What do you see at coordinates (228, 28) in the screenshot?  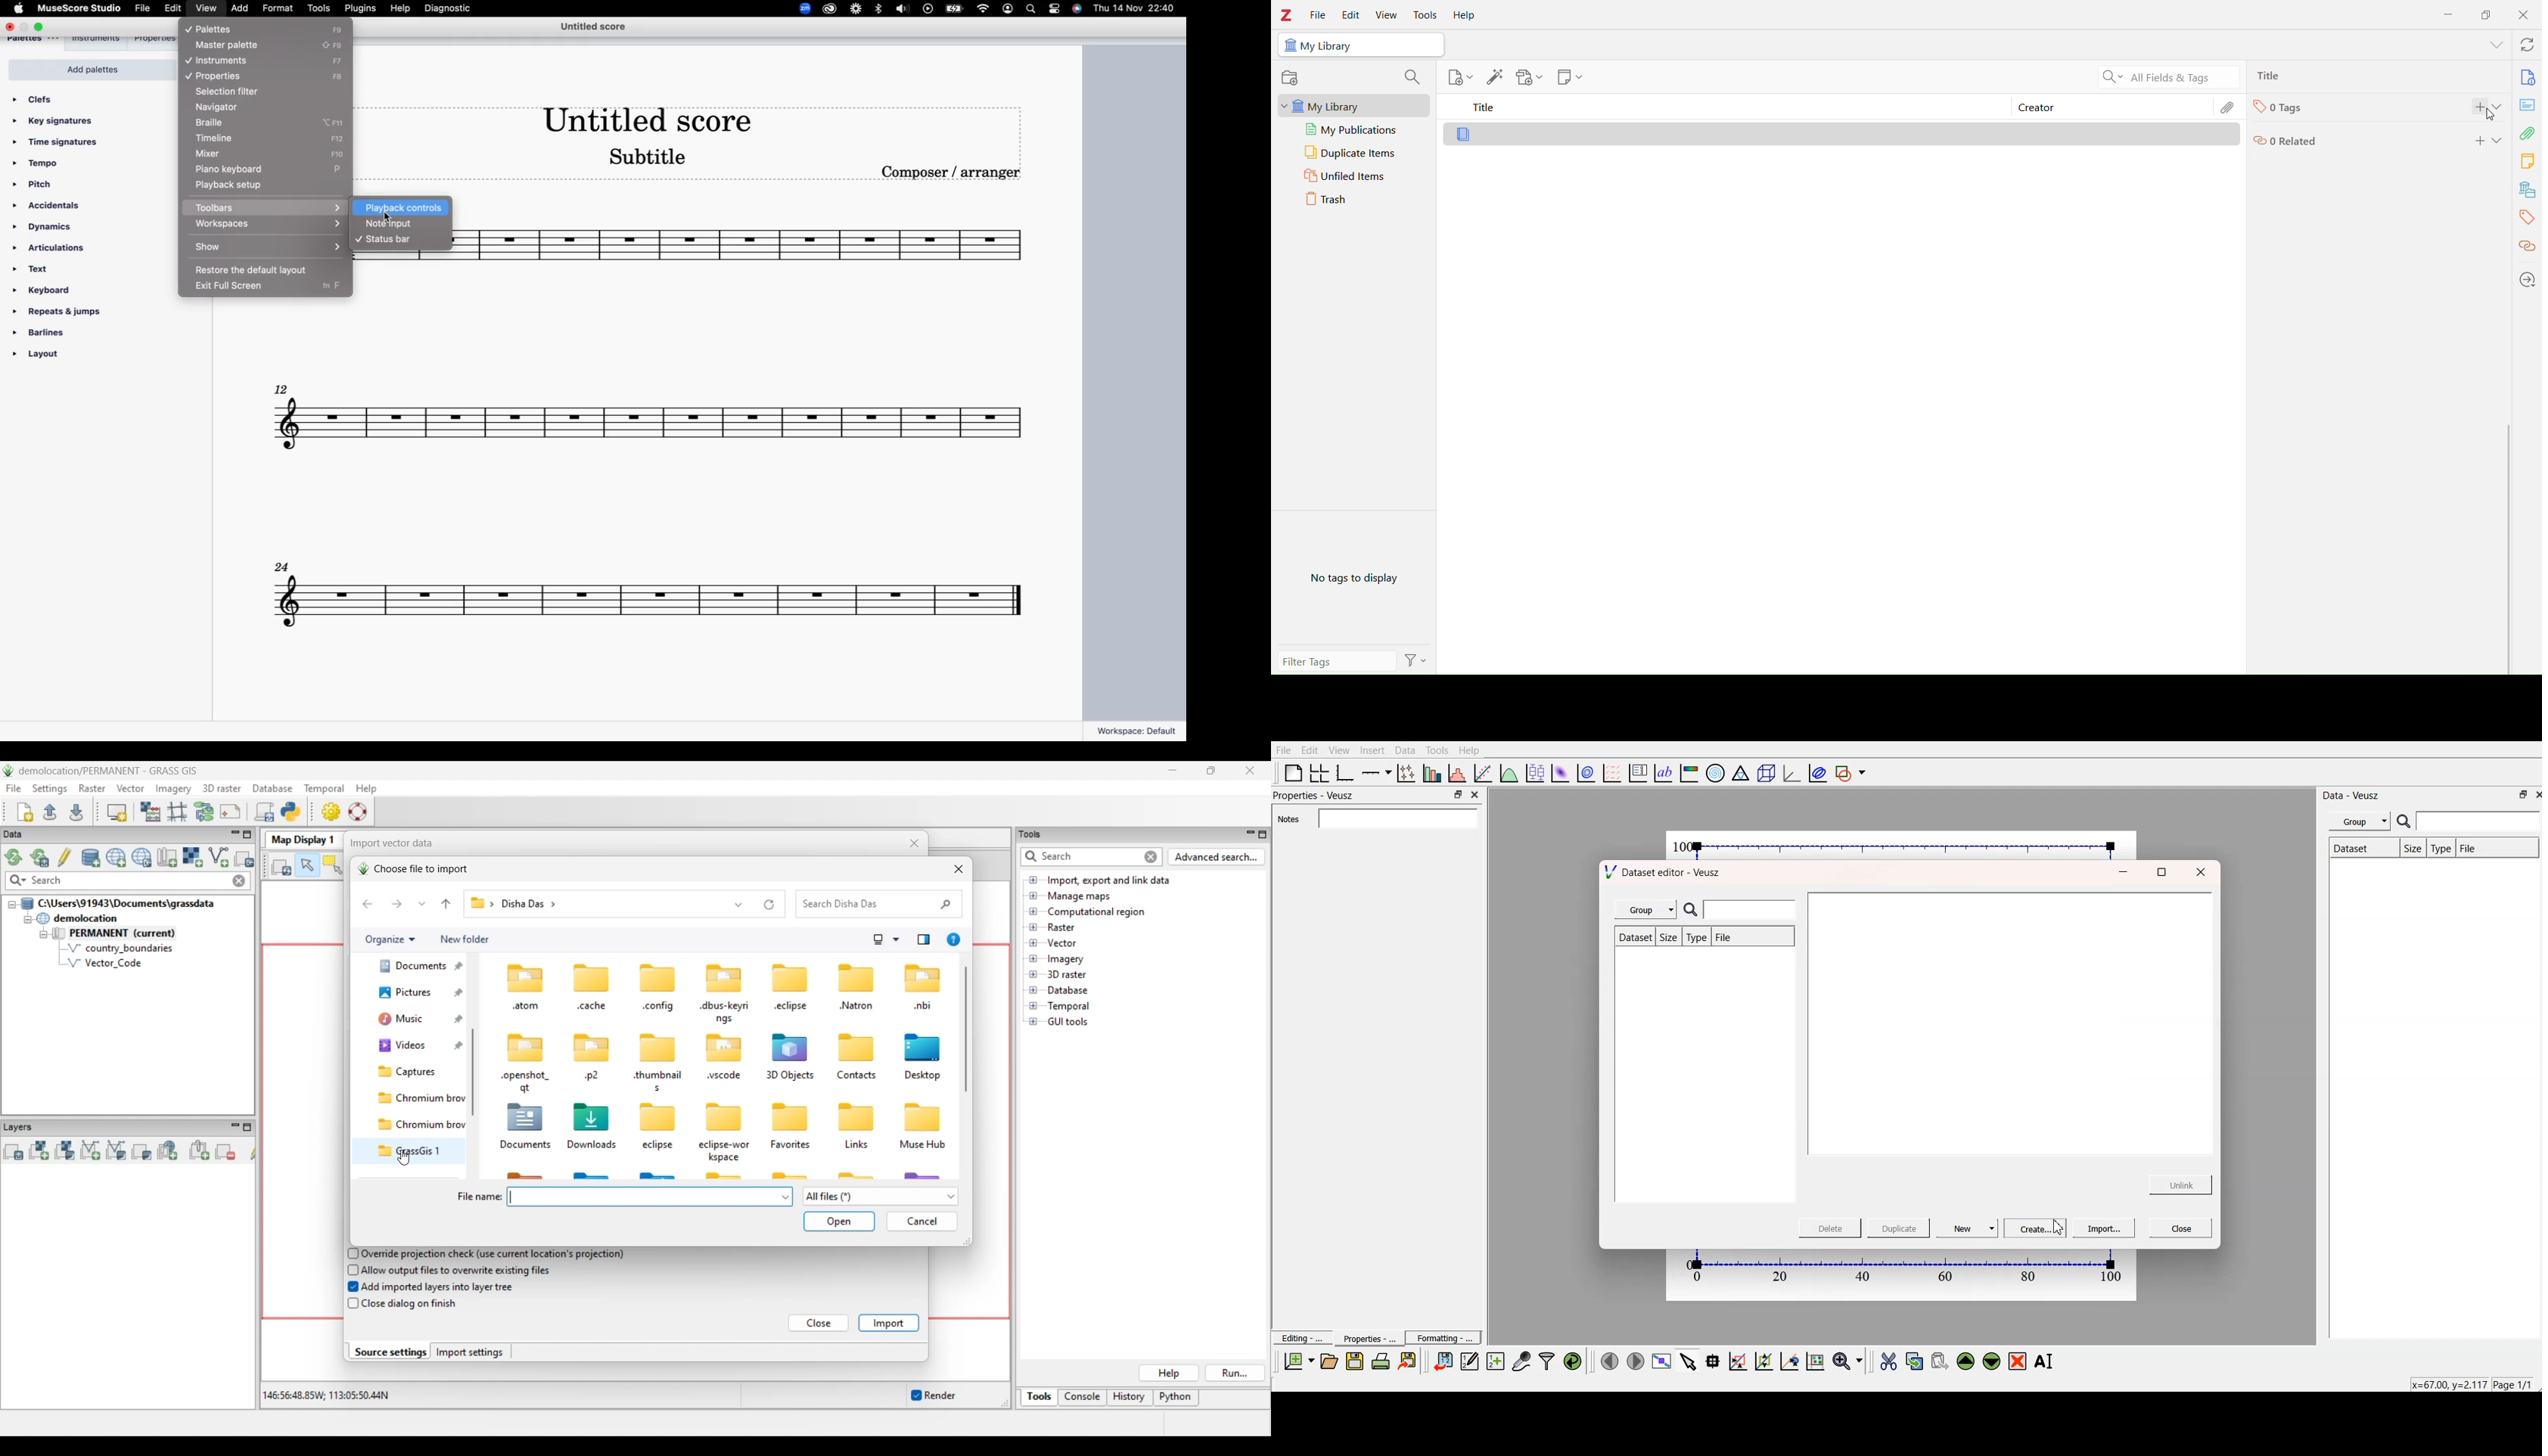 I see `palettes` at bounding box center [228, 28].